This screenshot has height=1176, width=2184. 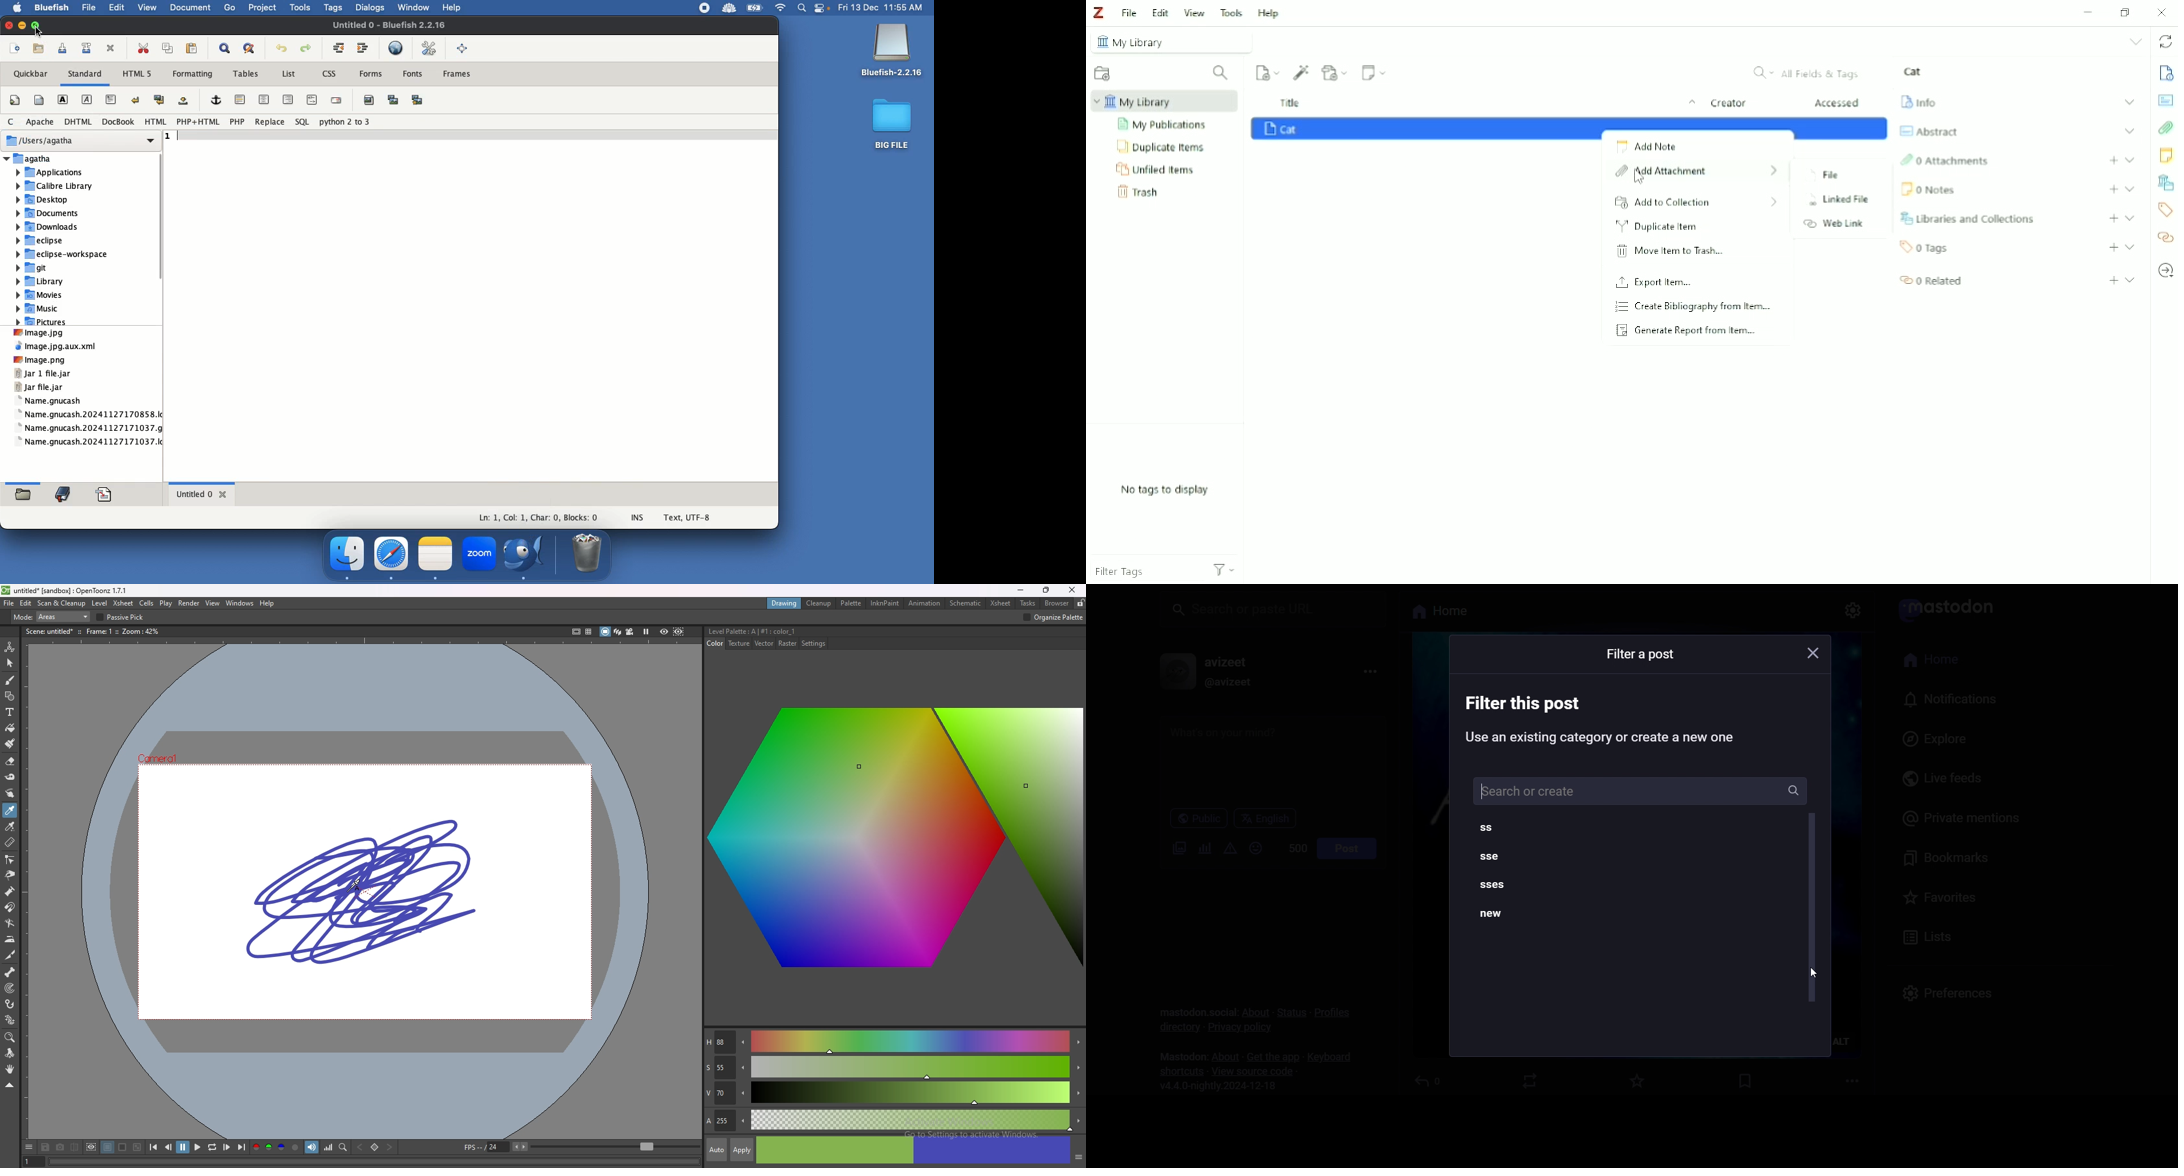 I want to click on Tags, so click(x=1925, y=247).